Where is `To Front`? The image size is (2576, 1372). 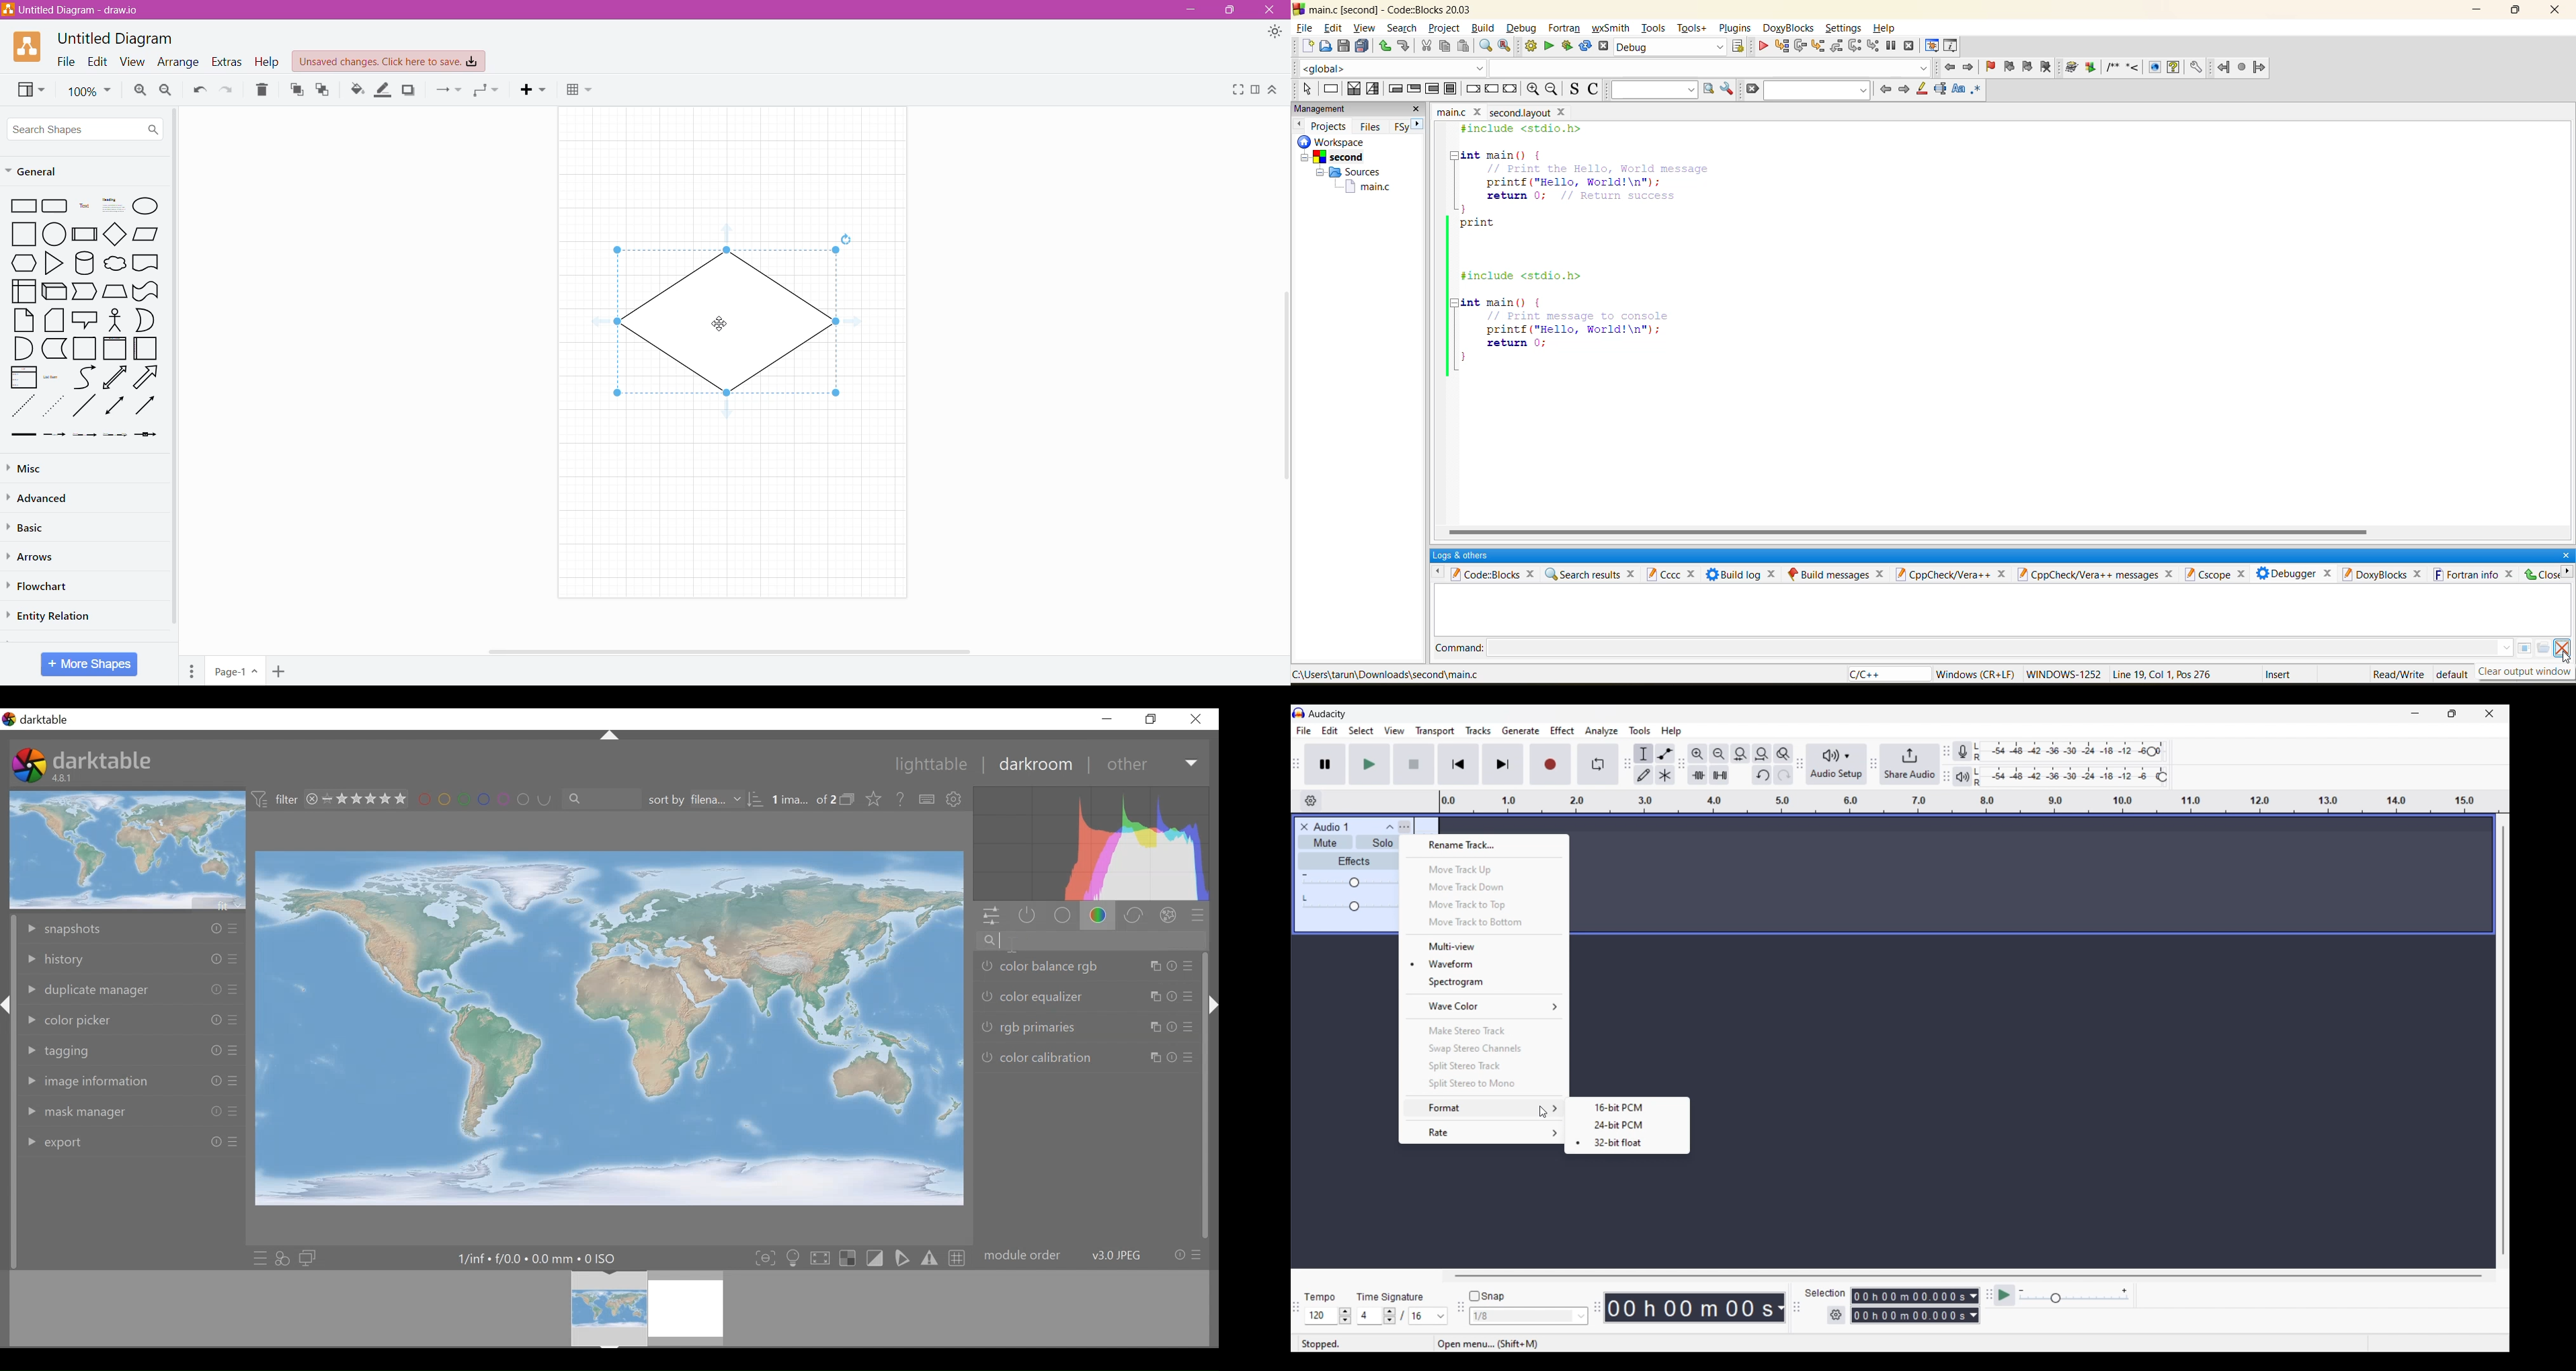
To Front is located at coordinates (294, 91).